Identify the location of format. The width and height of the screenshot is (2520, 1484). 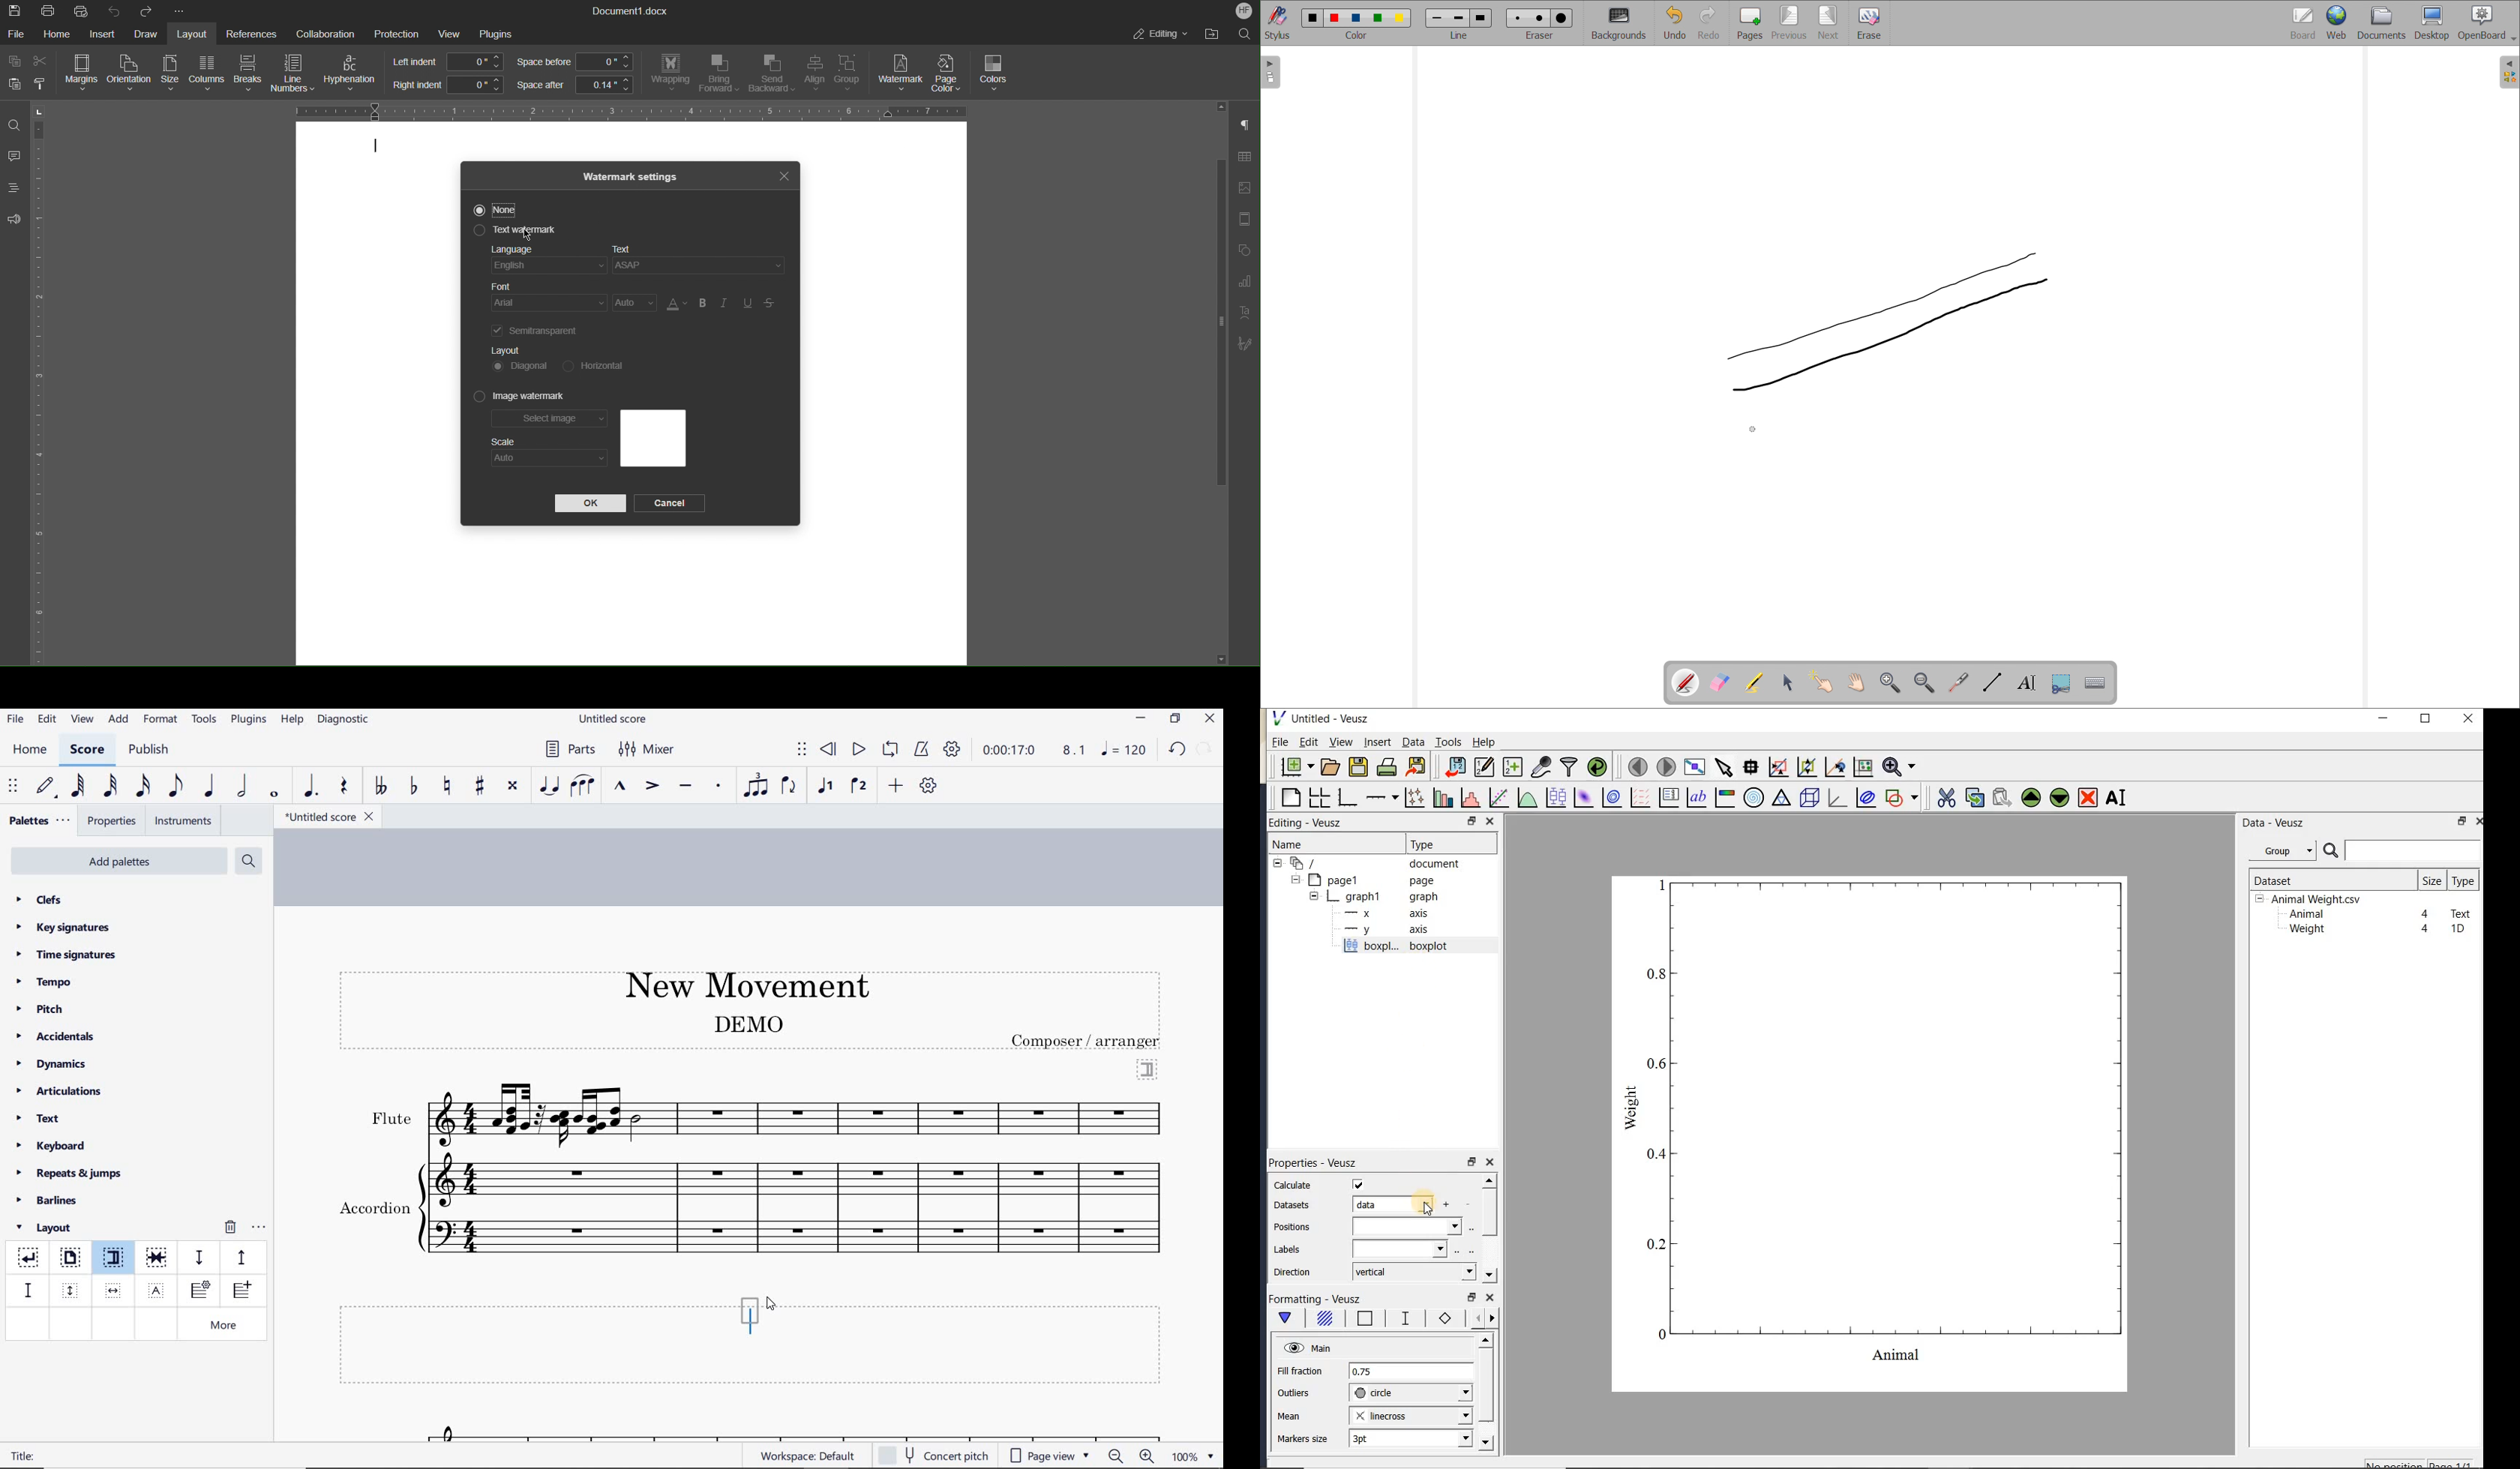
(162, 719).